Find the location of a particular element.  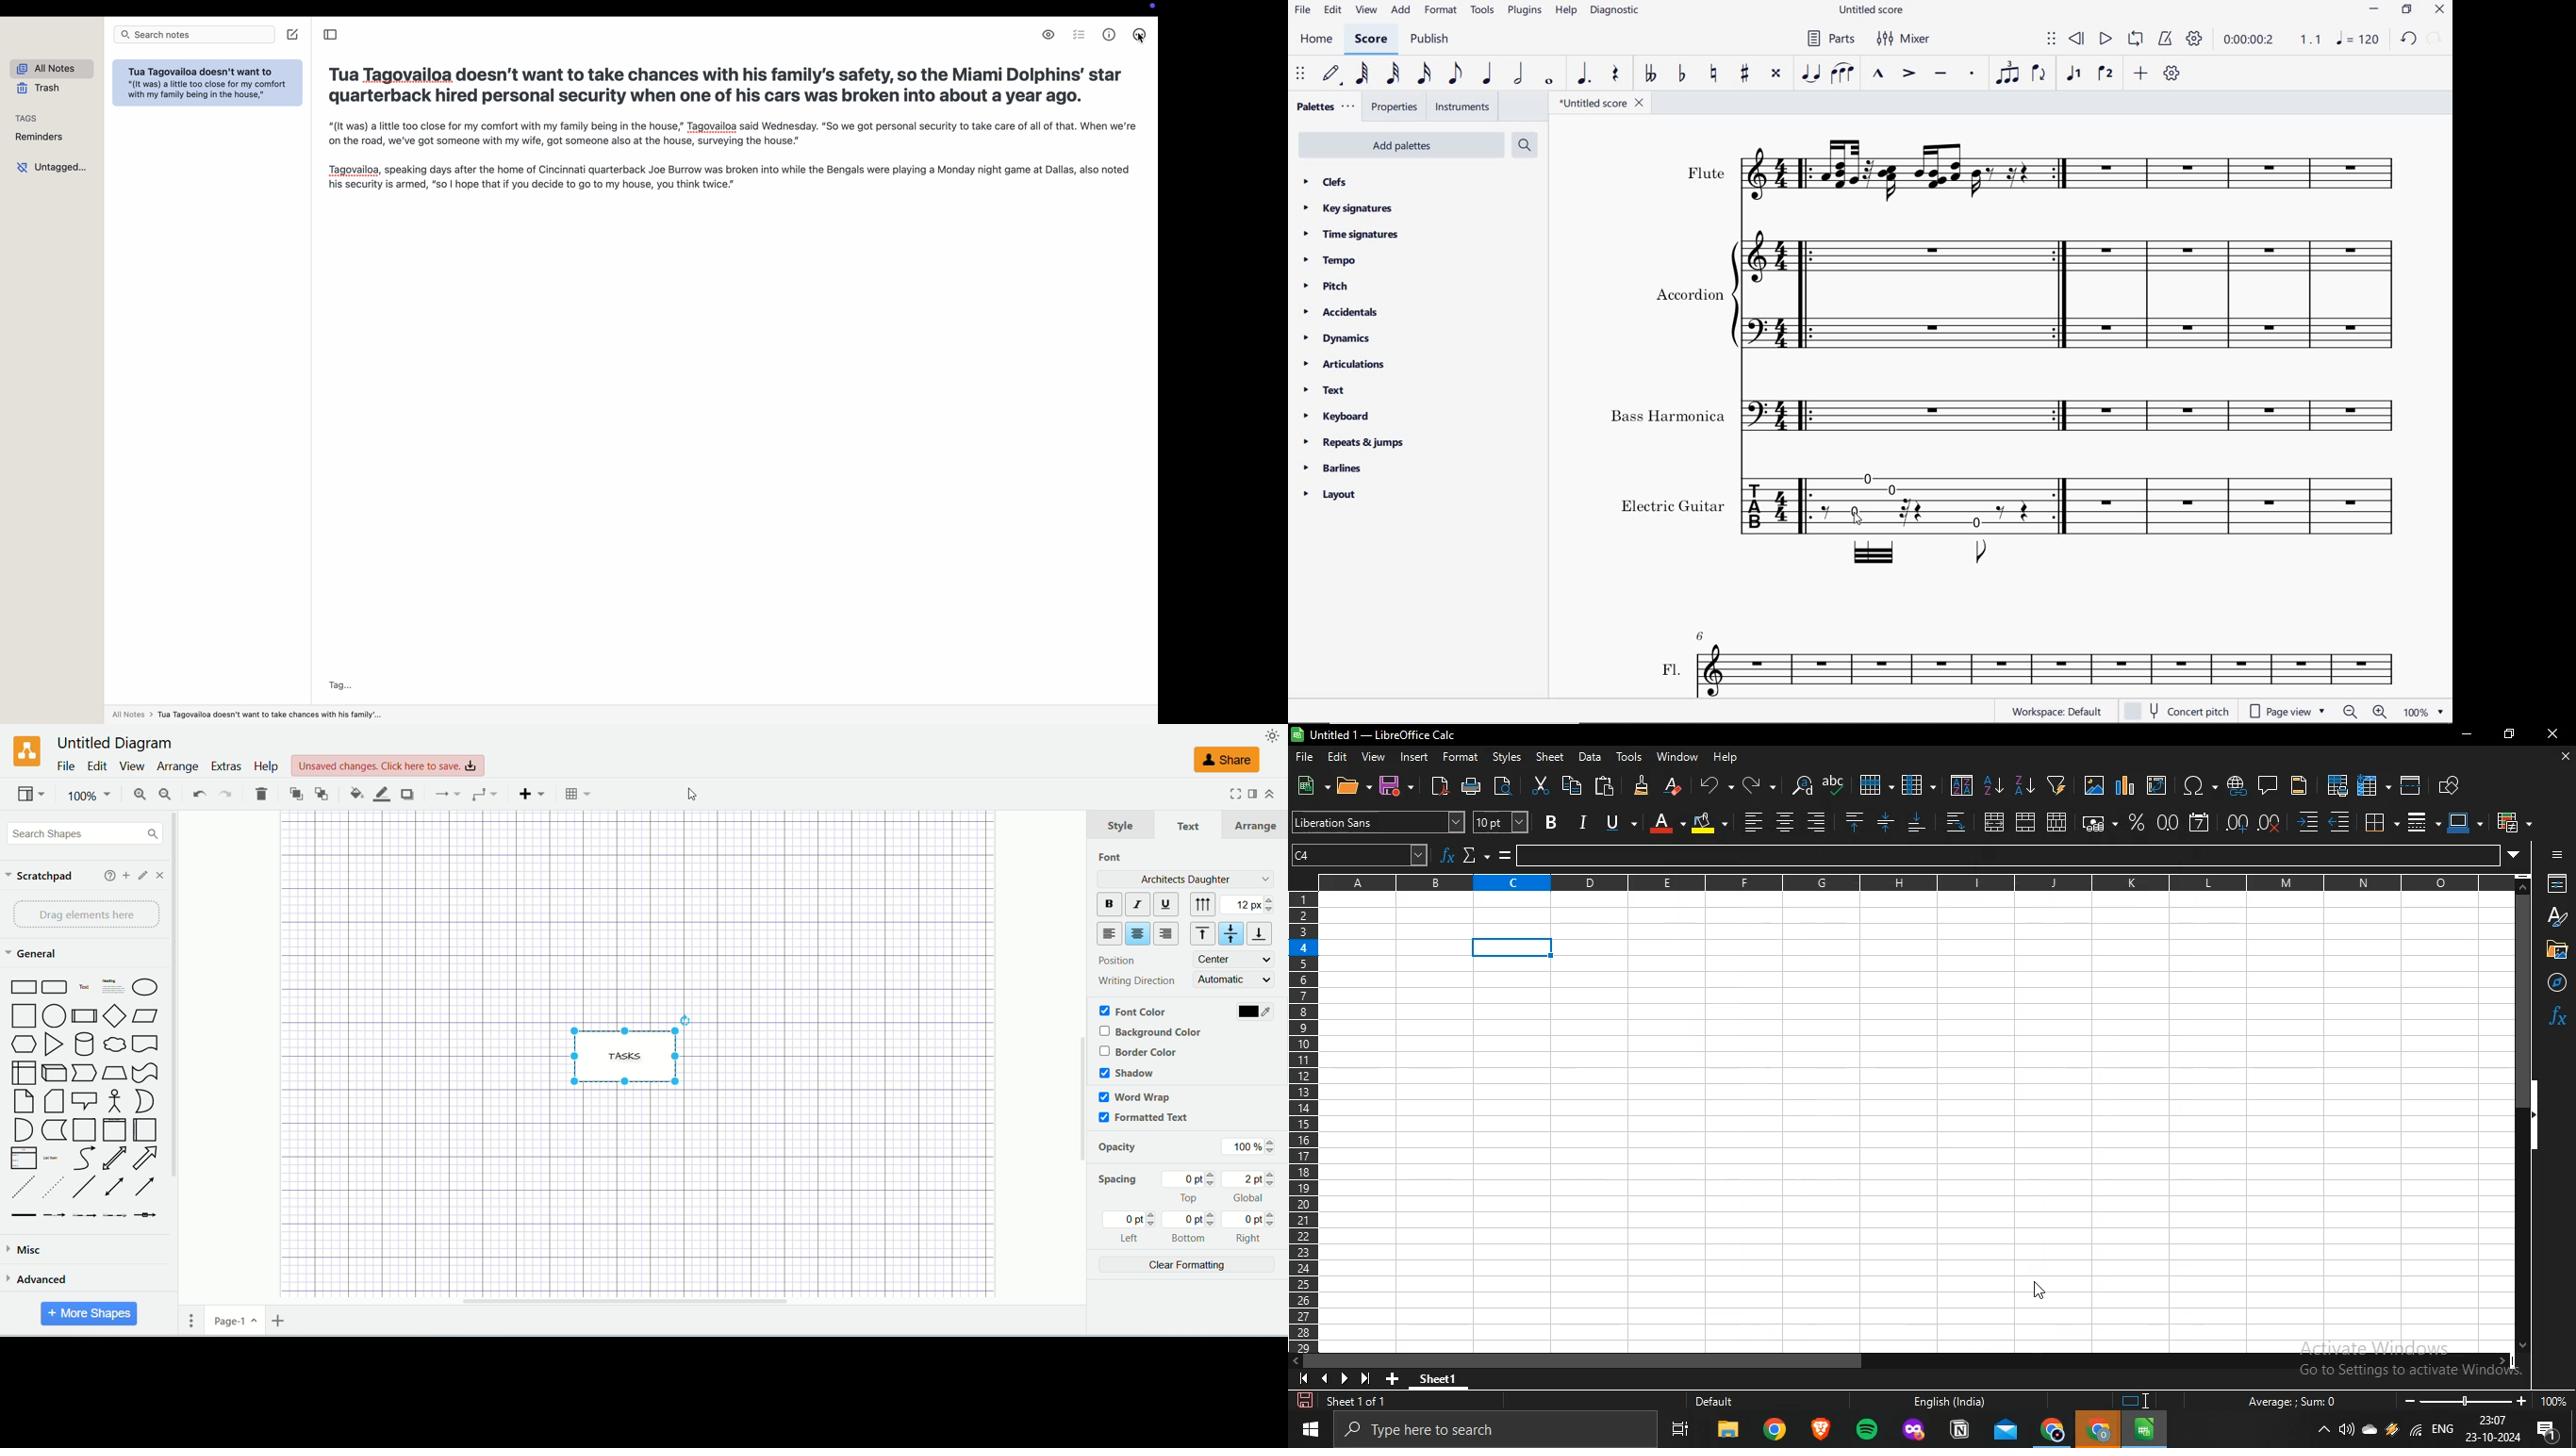

zoom out is located at coordinates (162, 794).